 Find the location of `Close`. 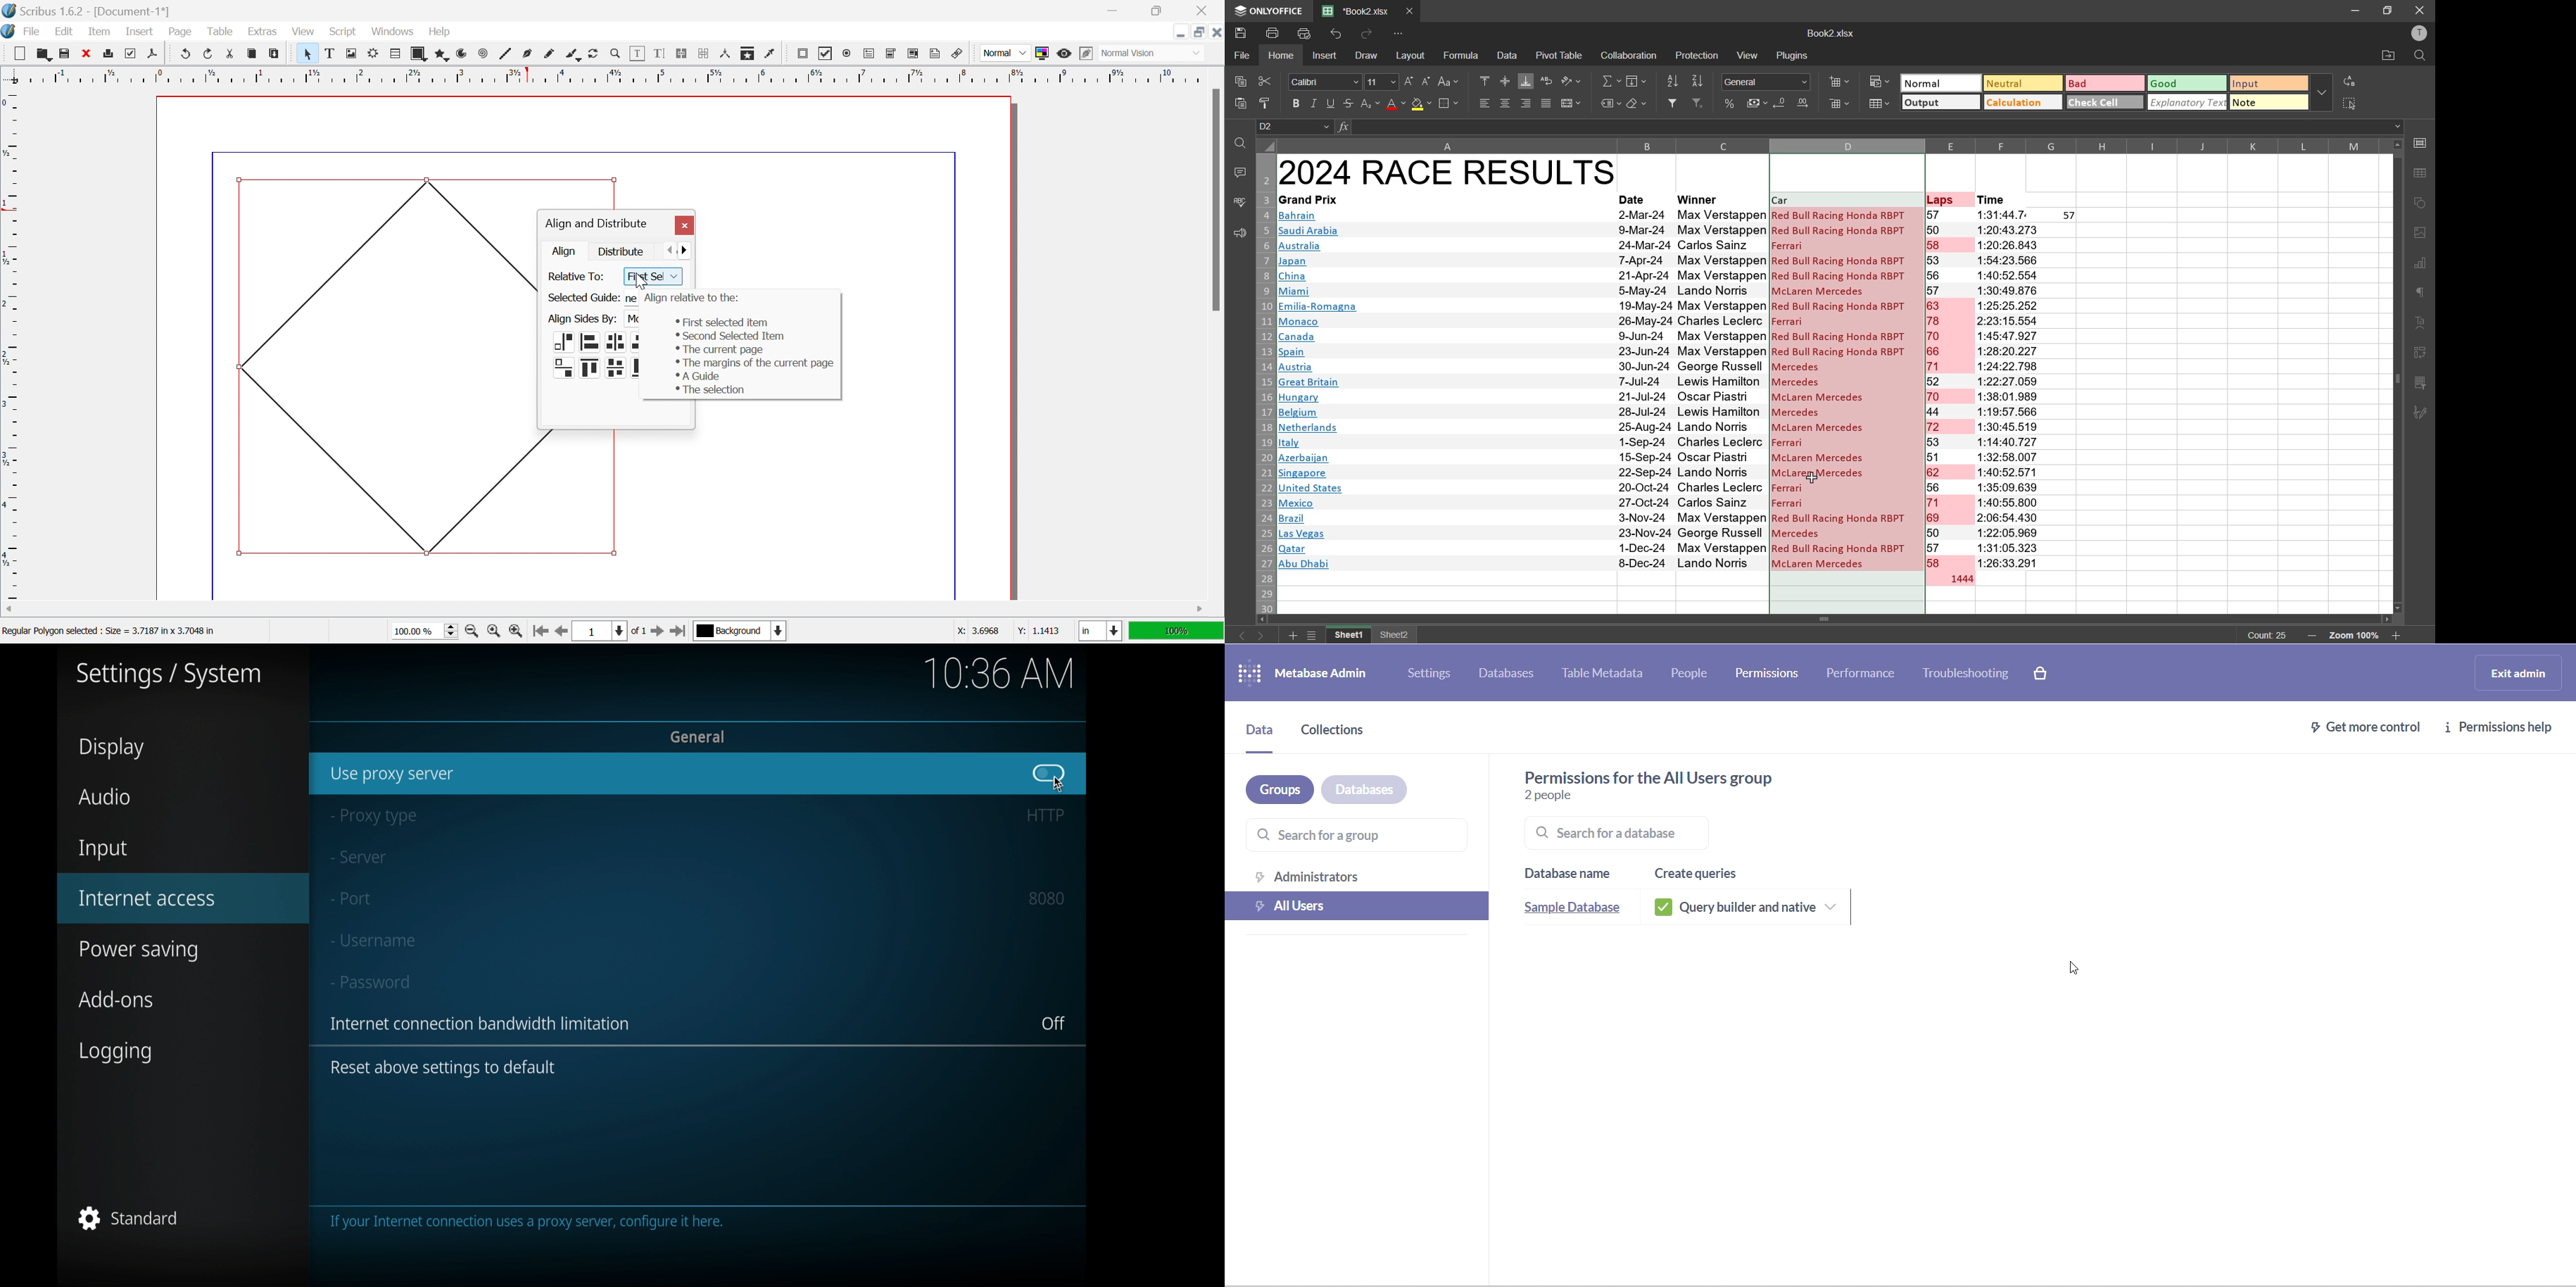

Close is located at coordinates (85, 52).